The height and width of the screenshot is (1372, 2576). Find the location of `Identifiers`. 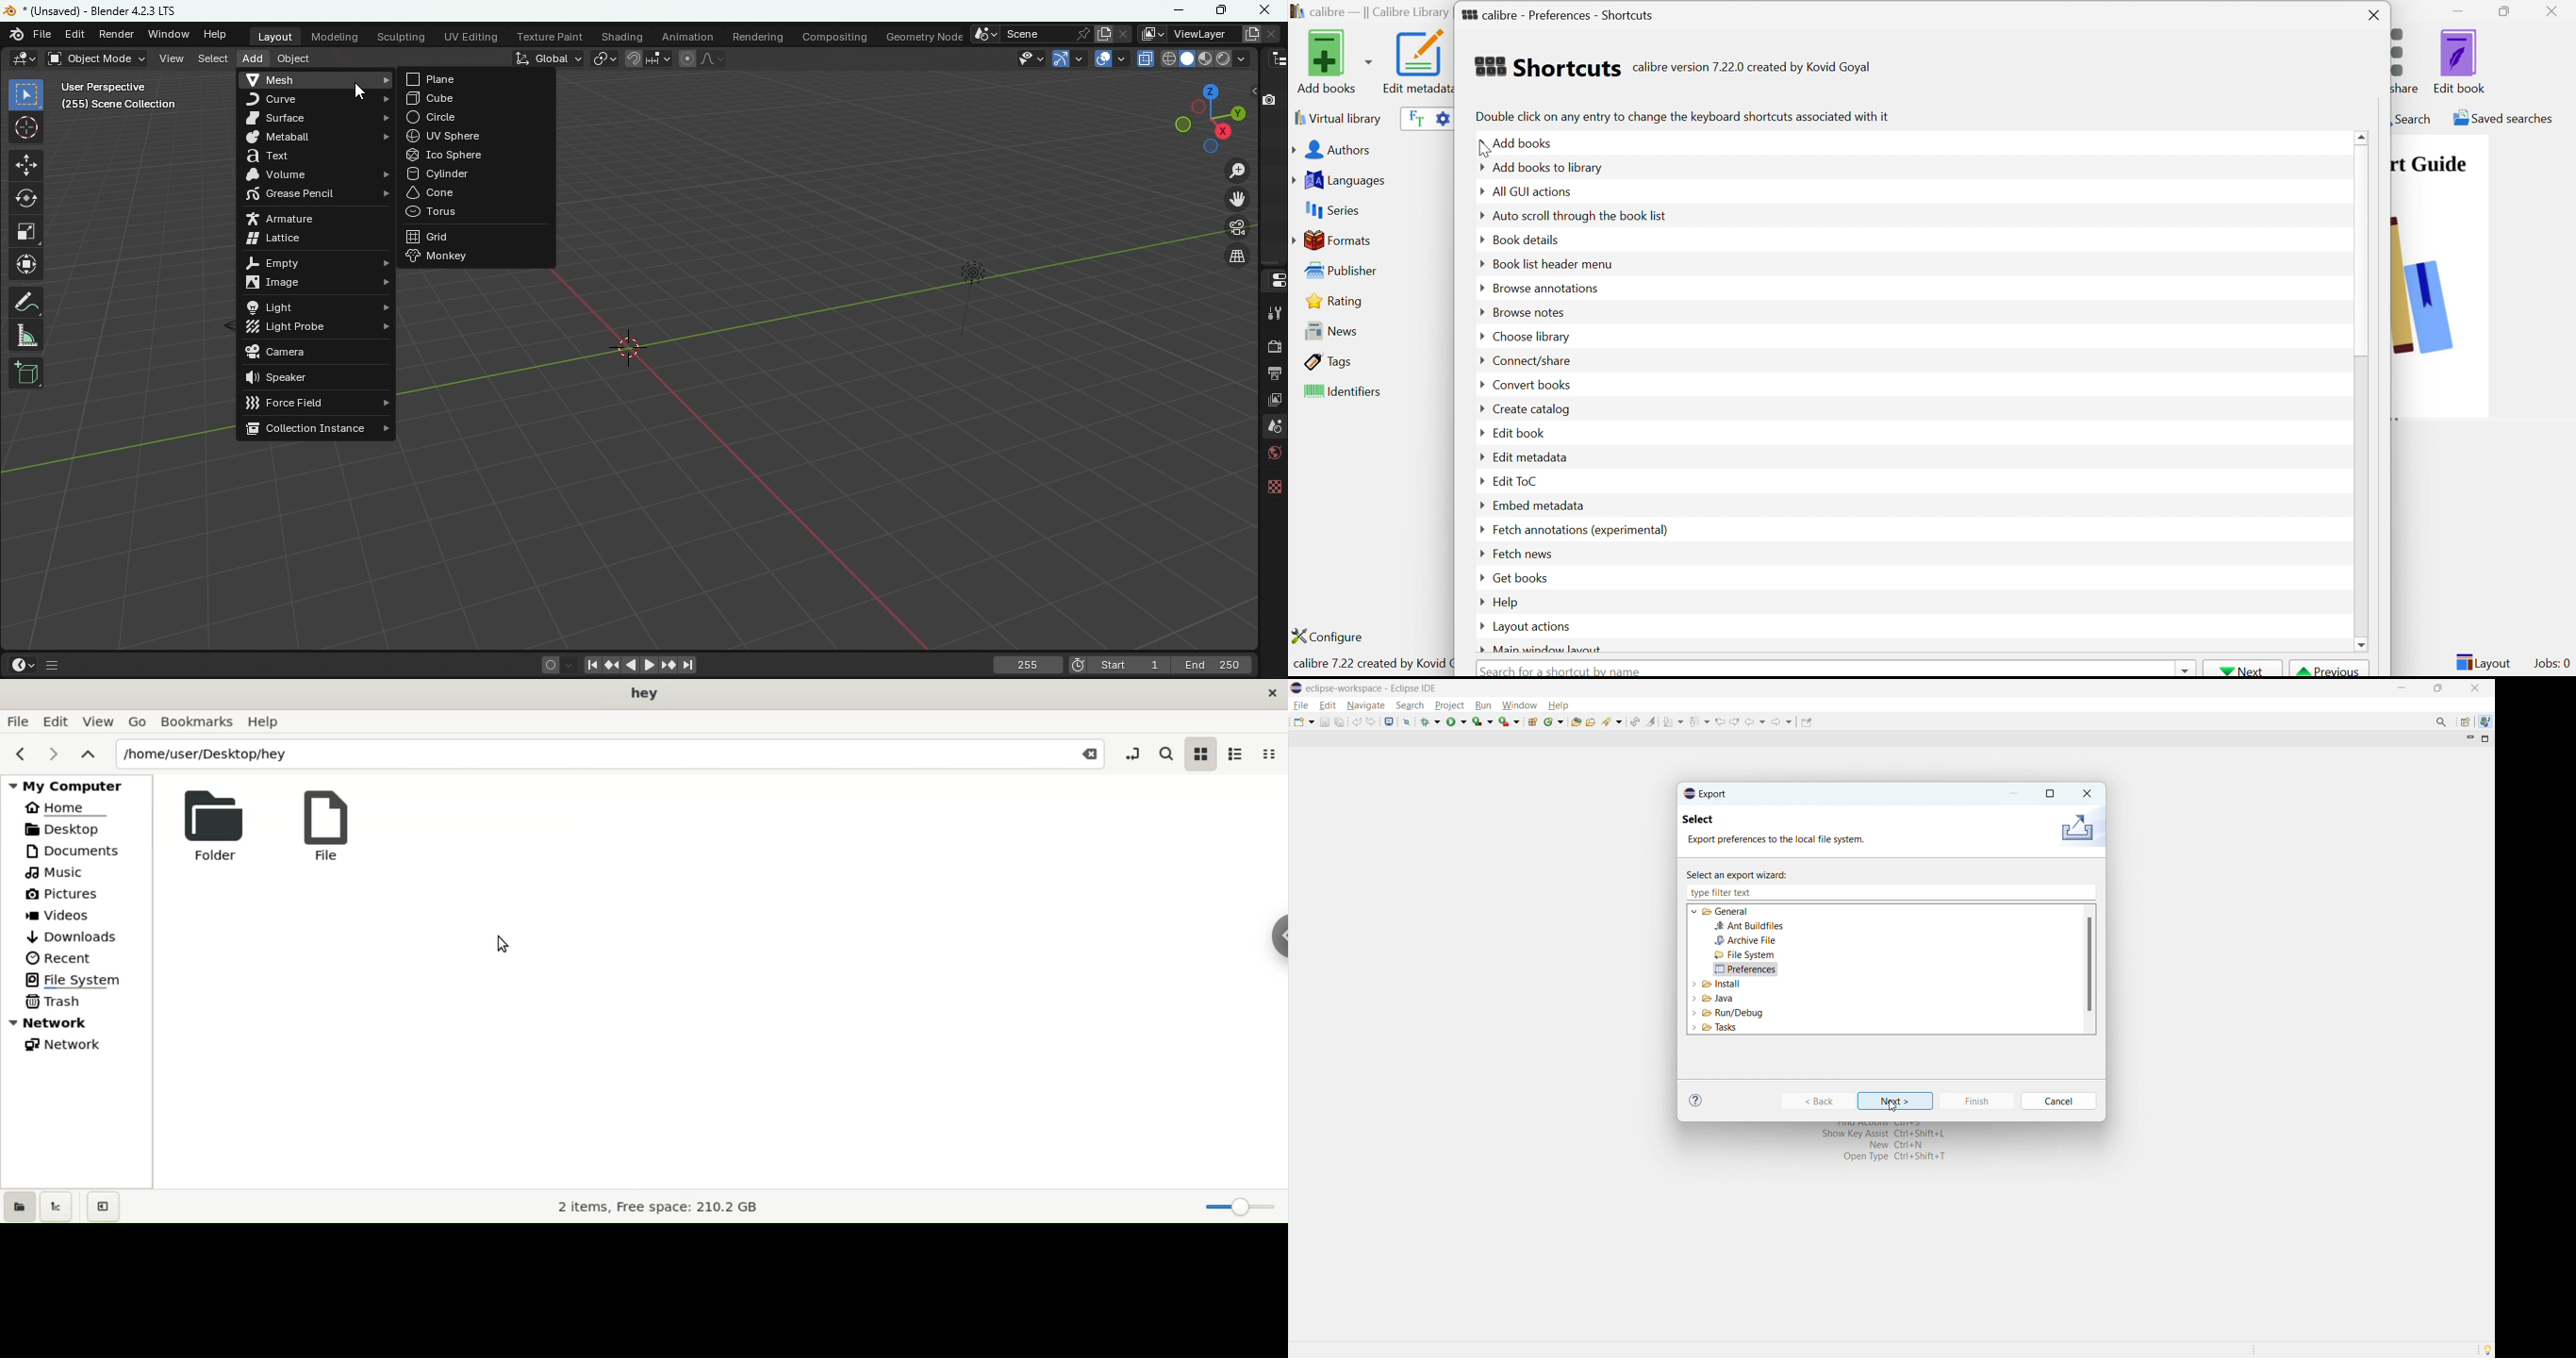

Identifiers is located at coordinates (1345, 393).